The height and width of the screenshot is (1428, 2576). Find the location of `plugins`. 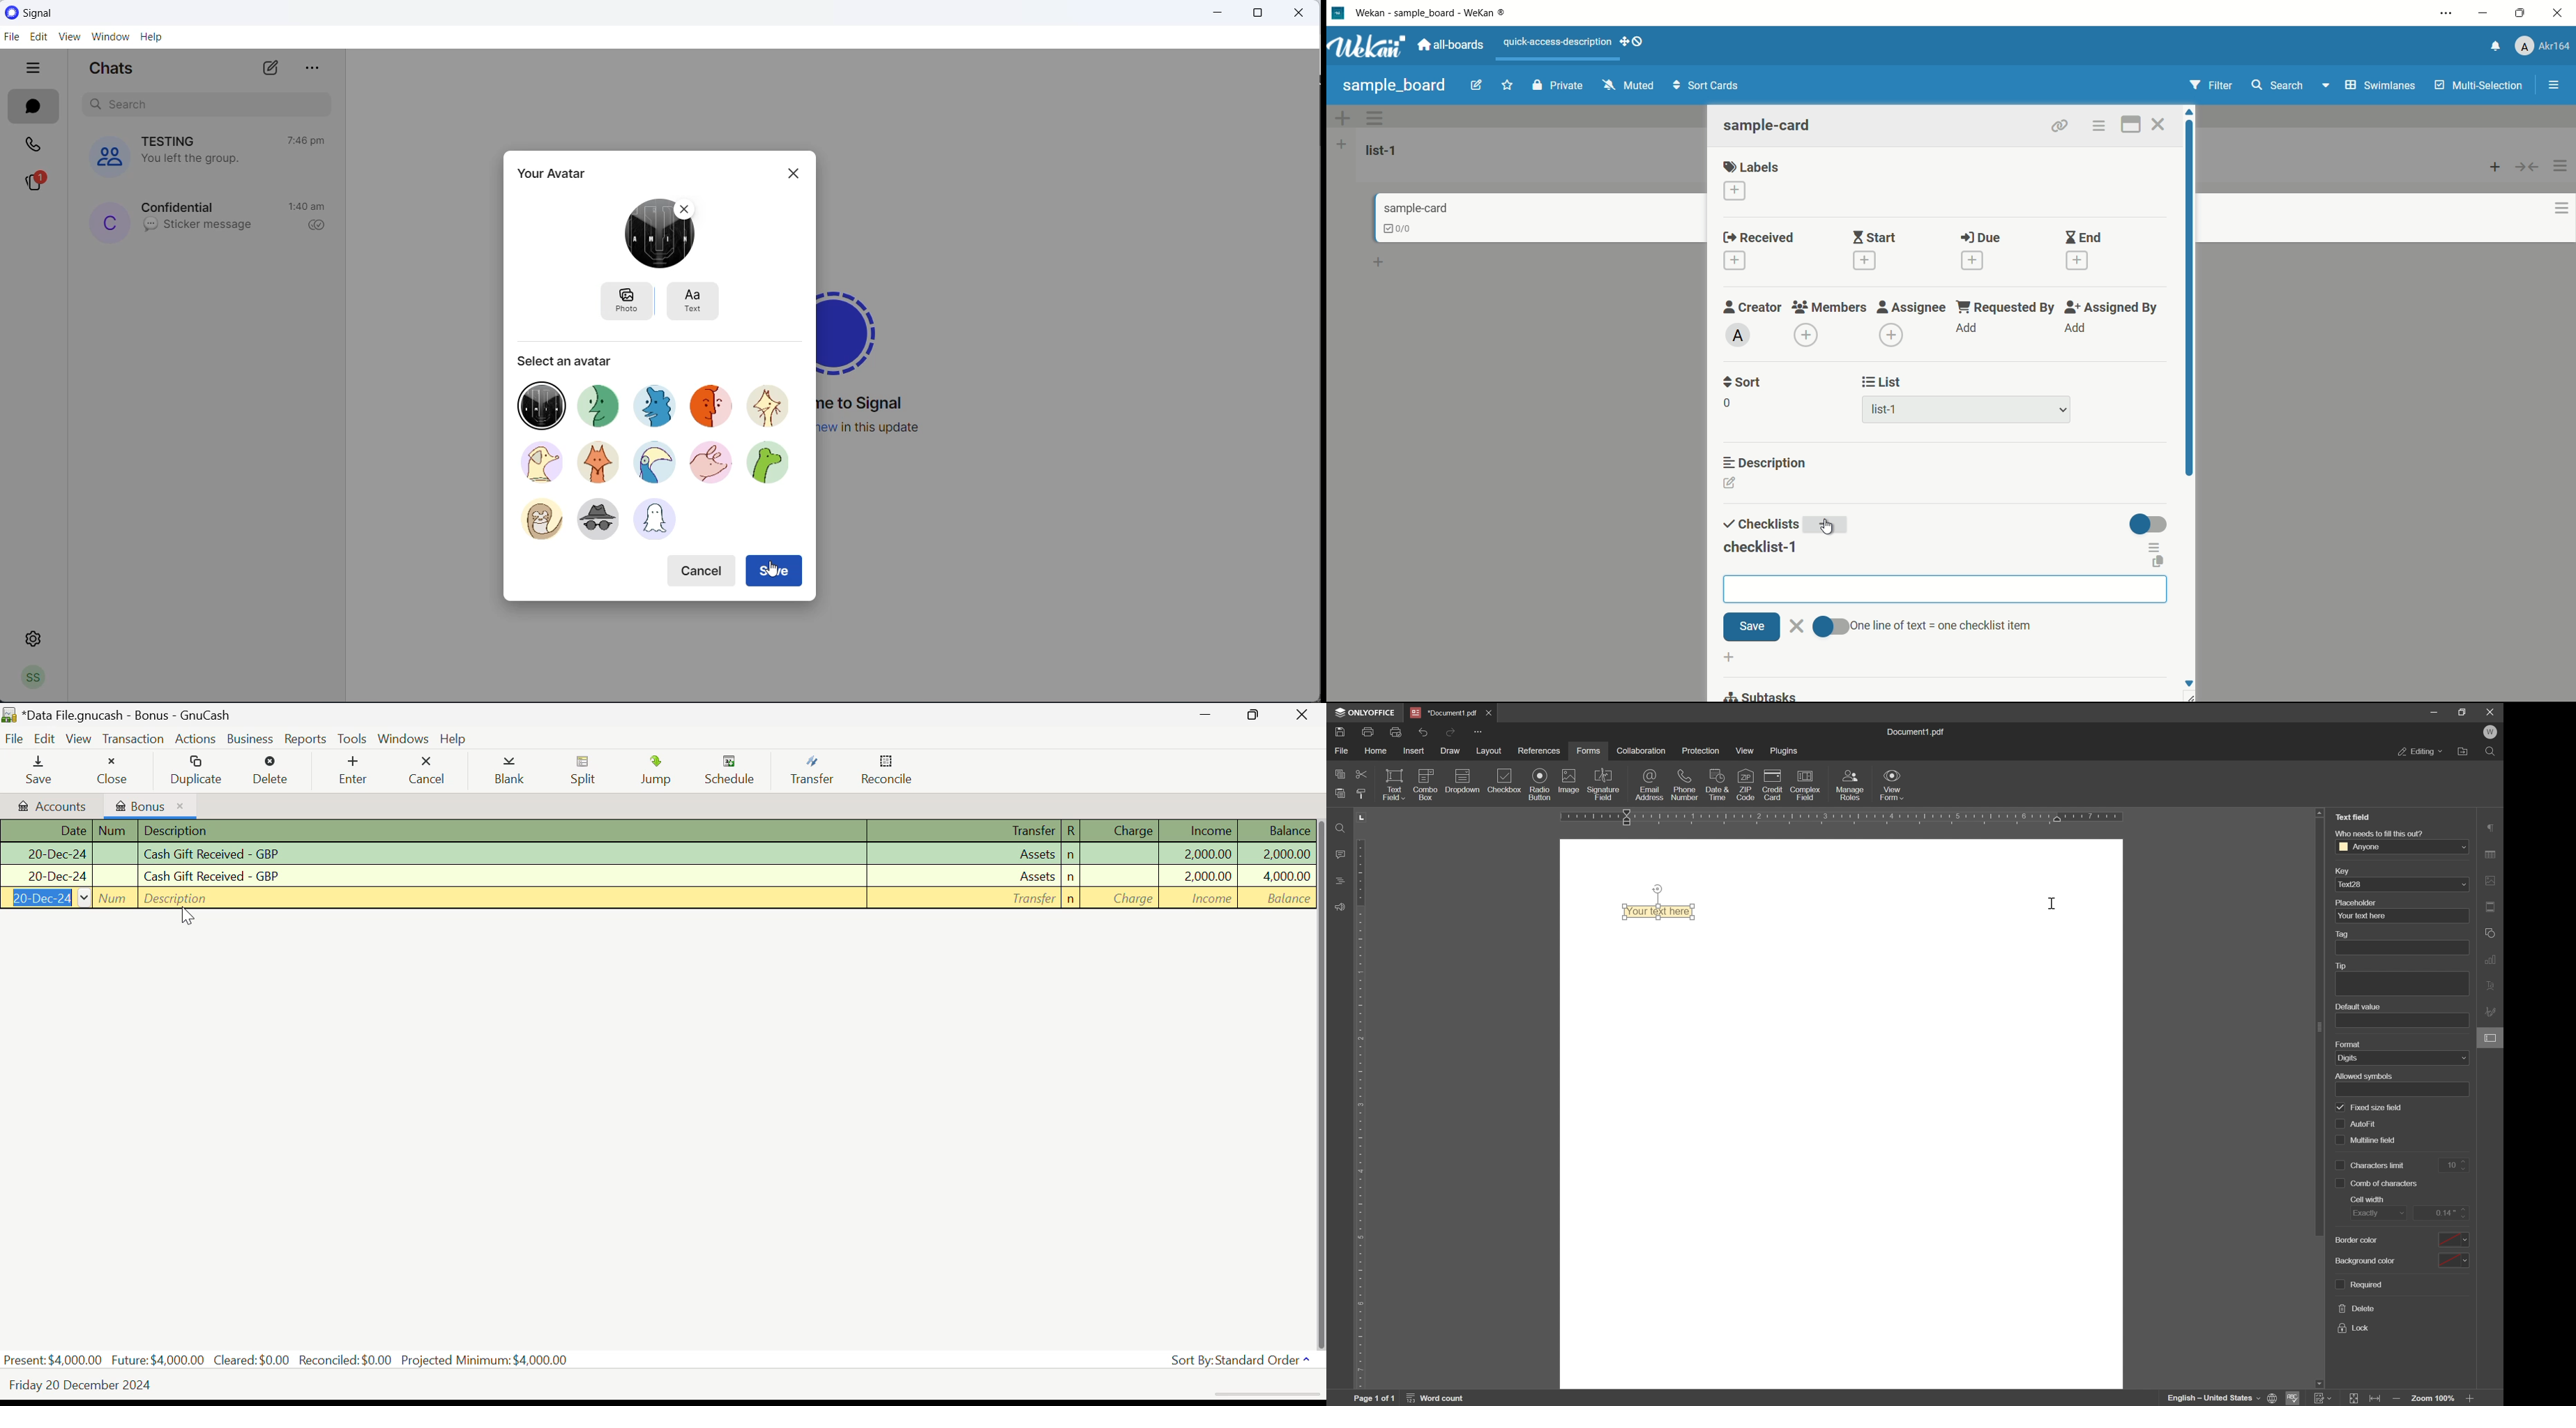

plugins is located at coordinates (1788, 752).